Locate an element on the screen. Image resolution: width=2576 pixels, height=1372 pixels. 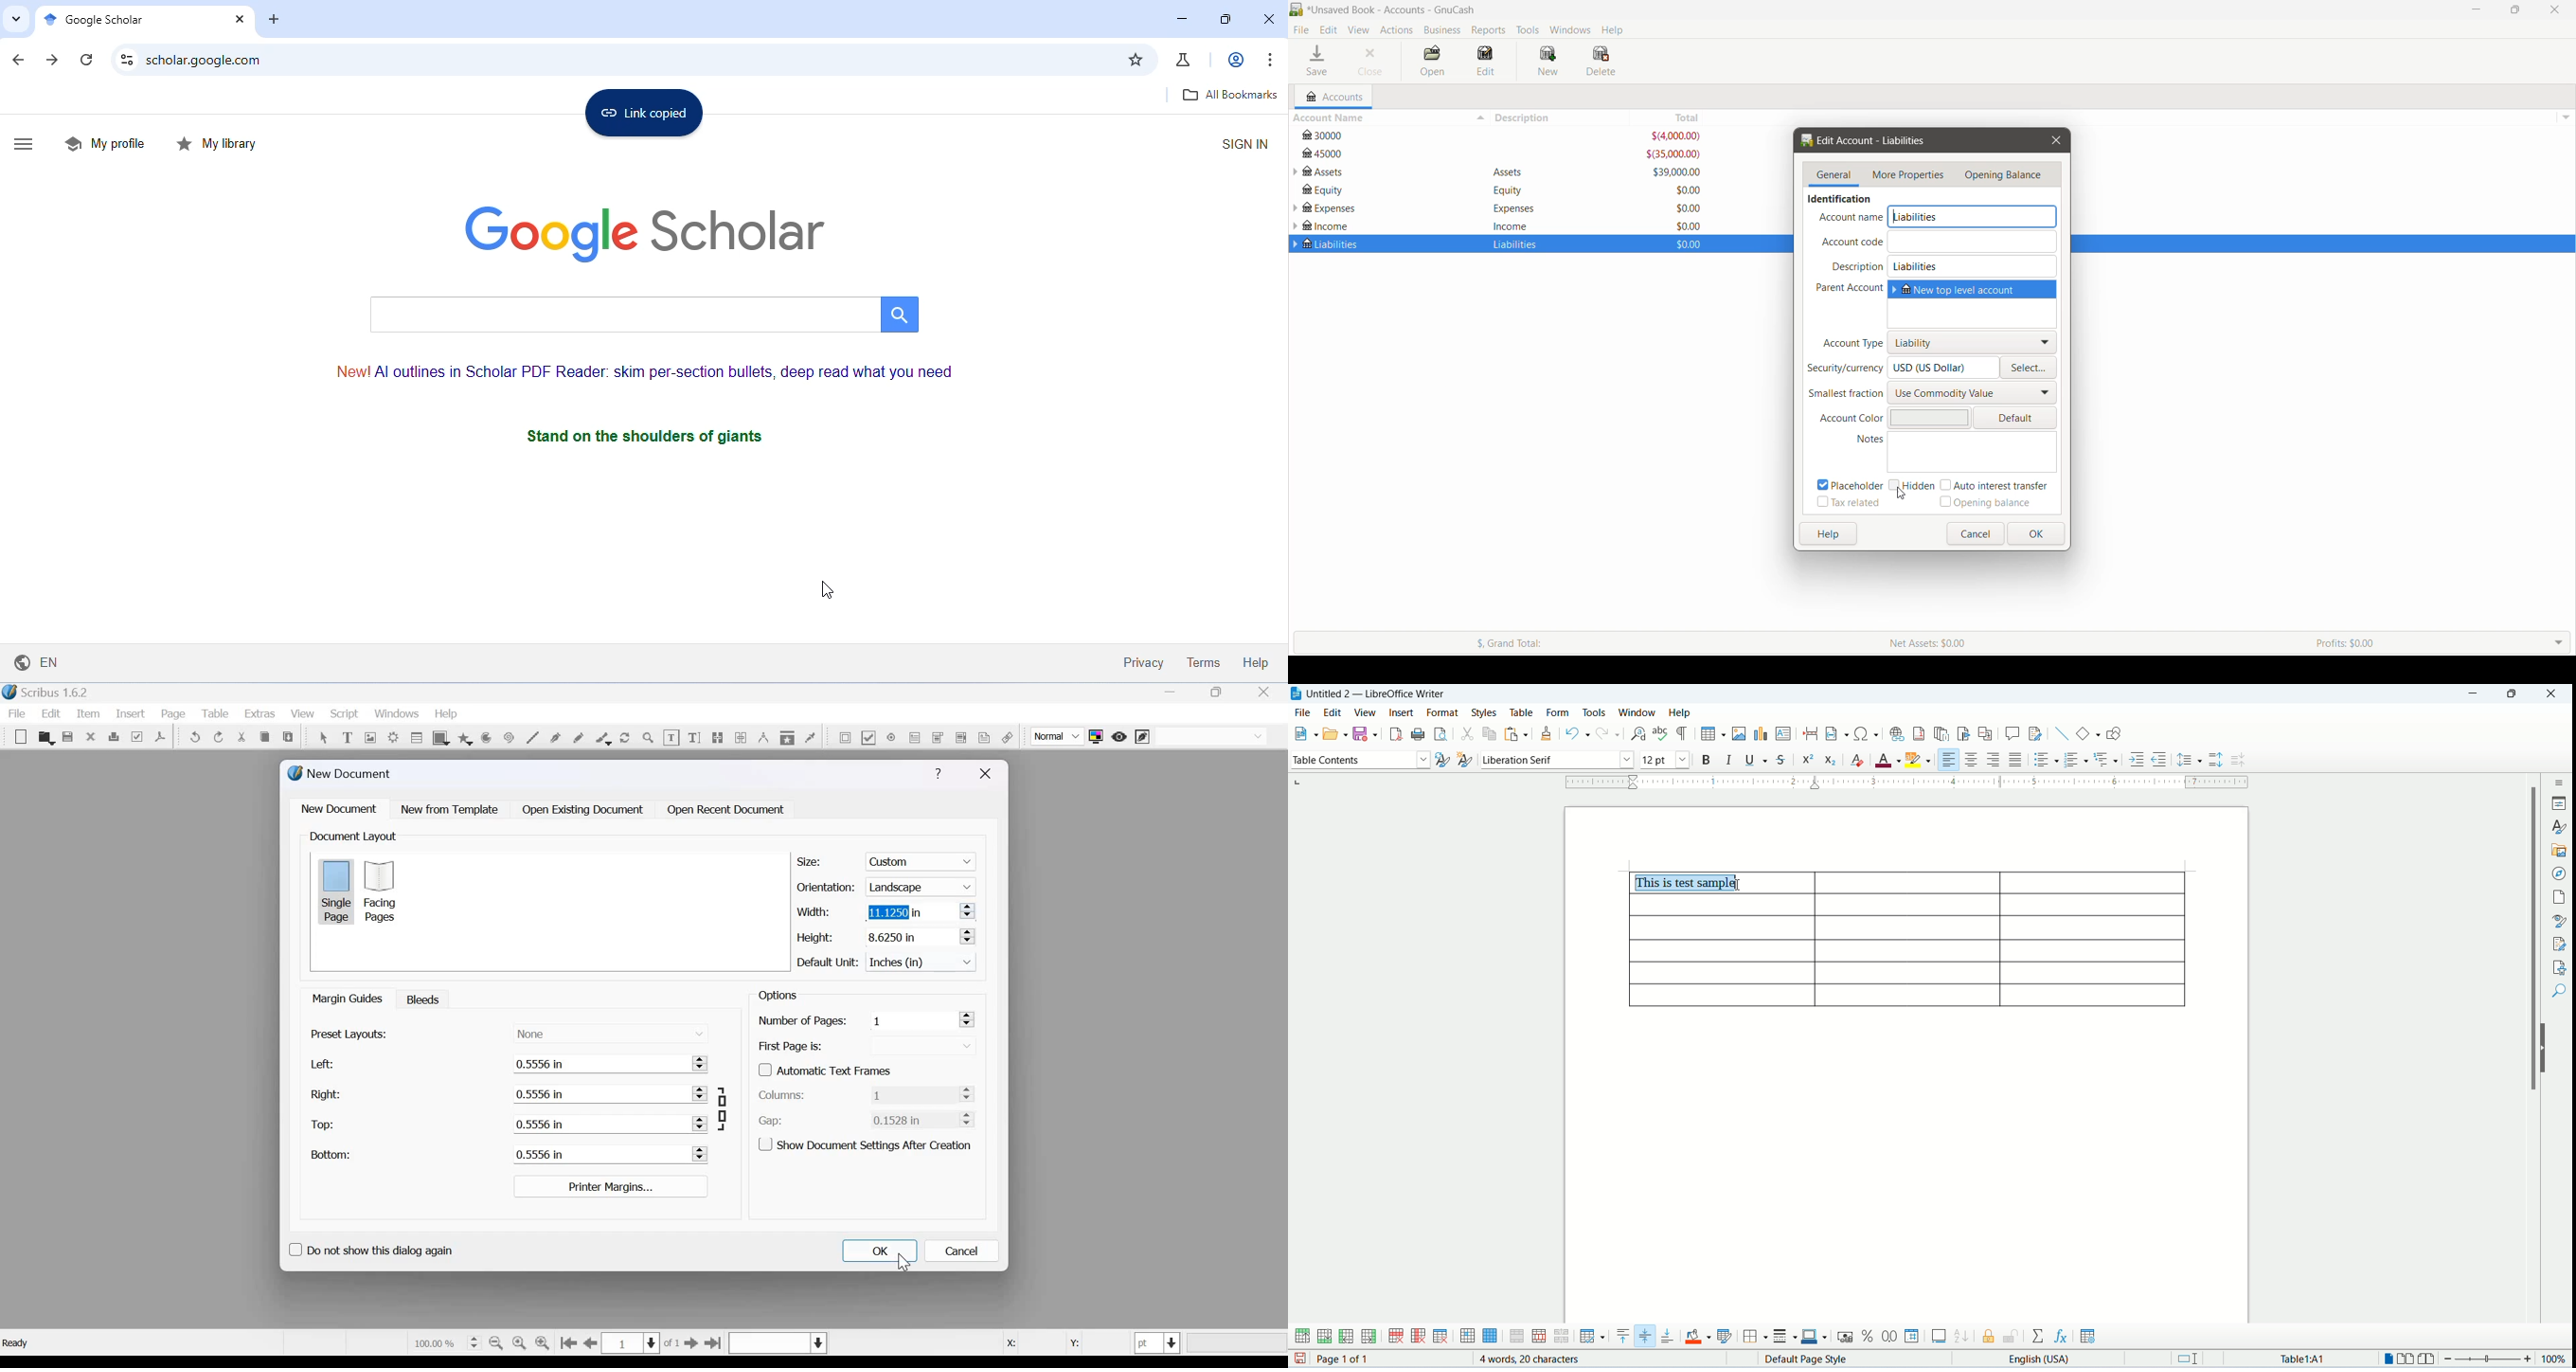
Text Annotation is located at coordinates (984, 737).